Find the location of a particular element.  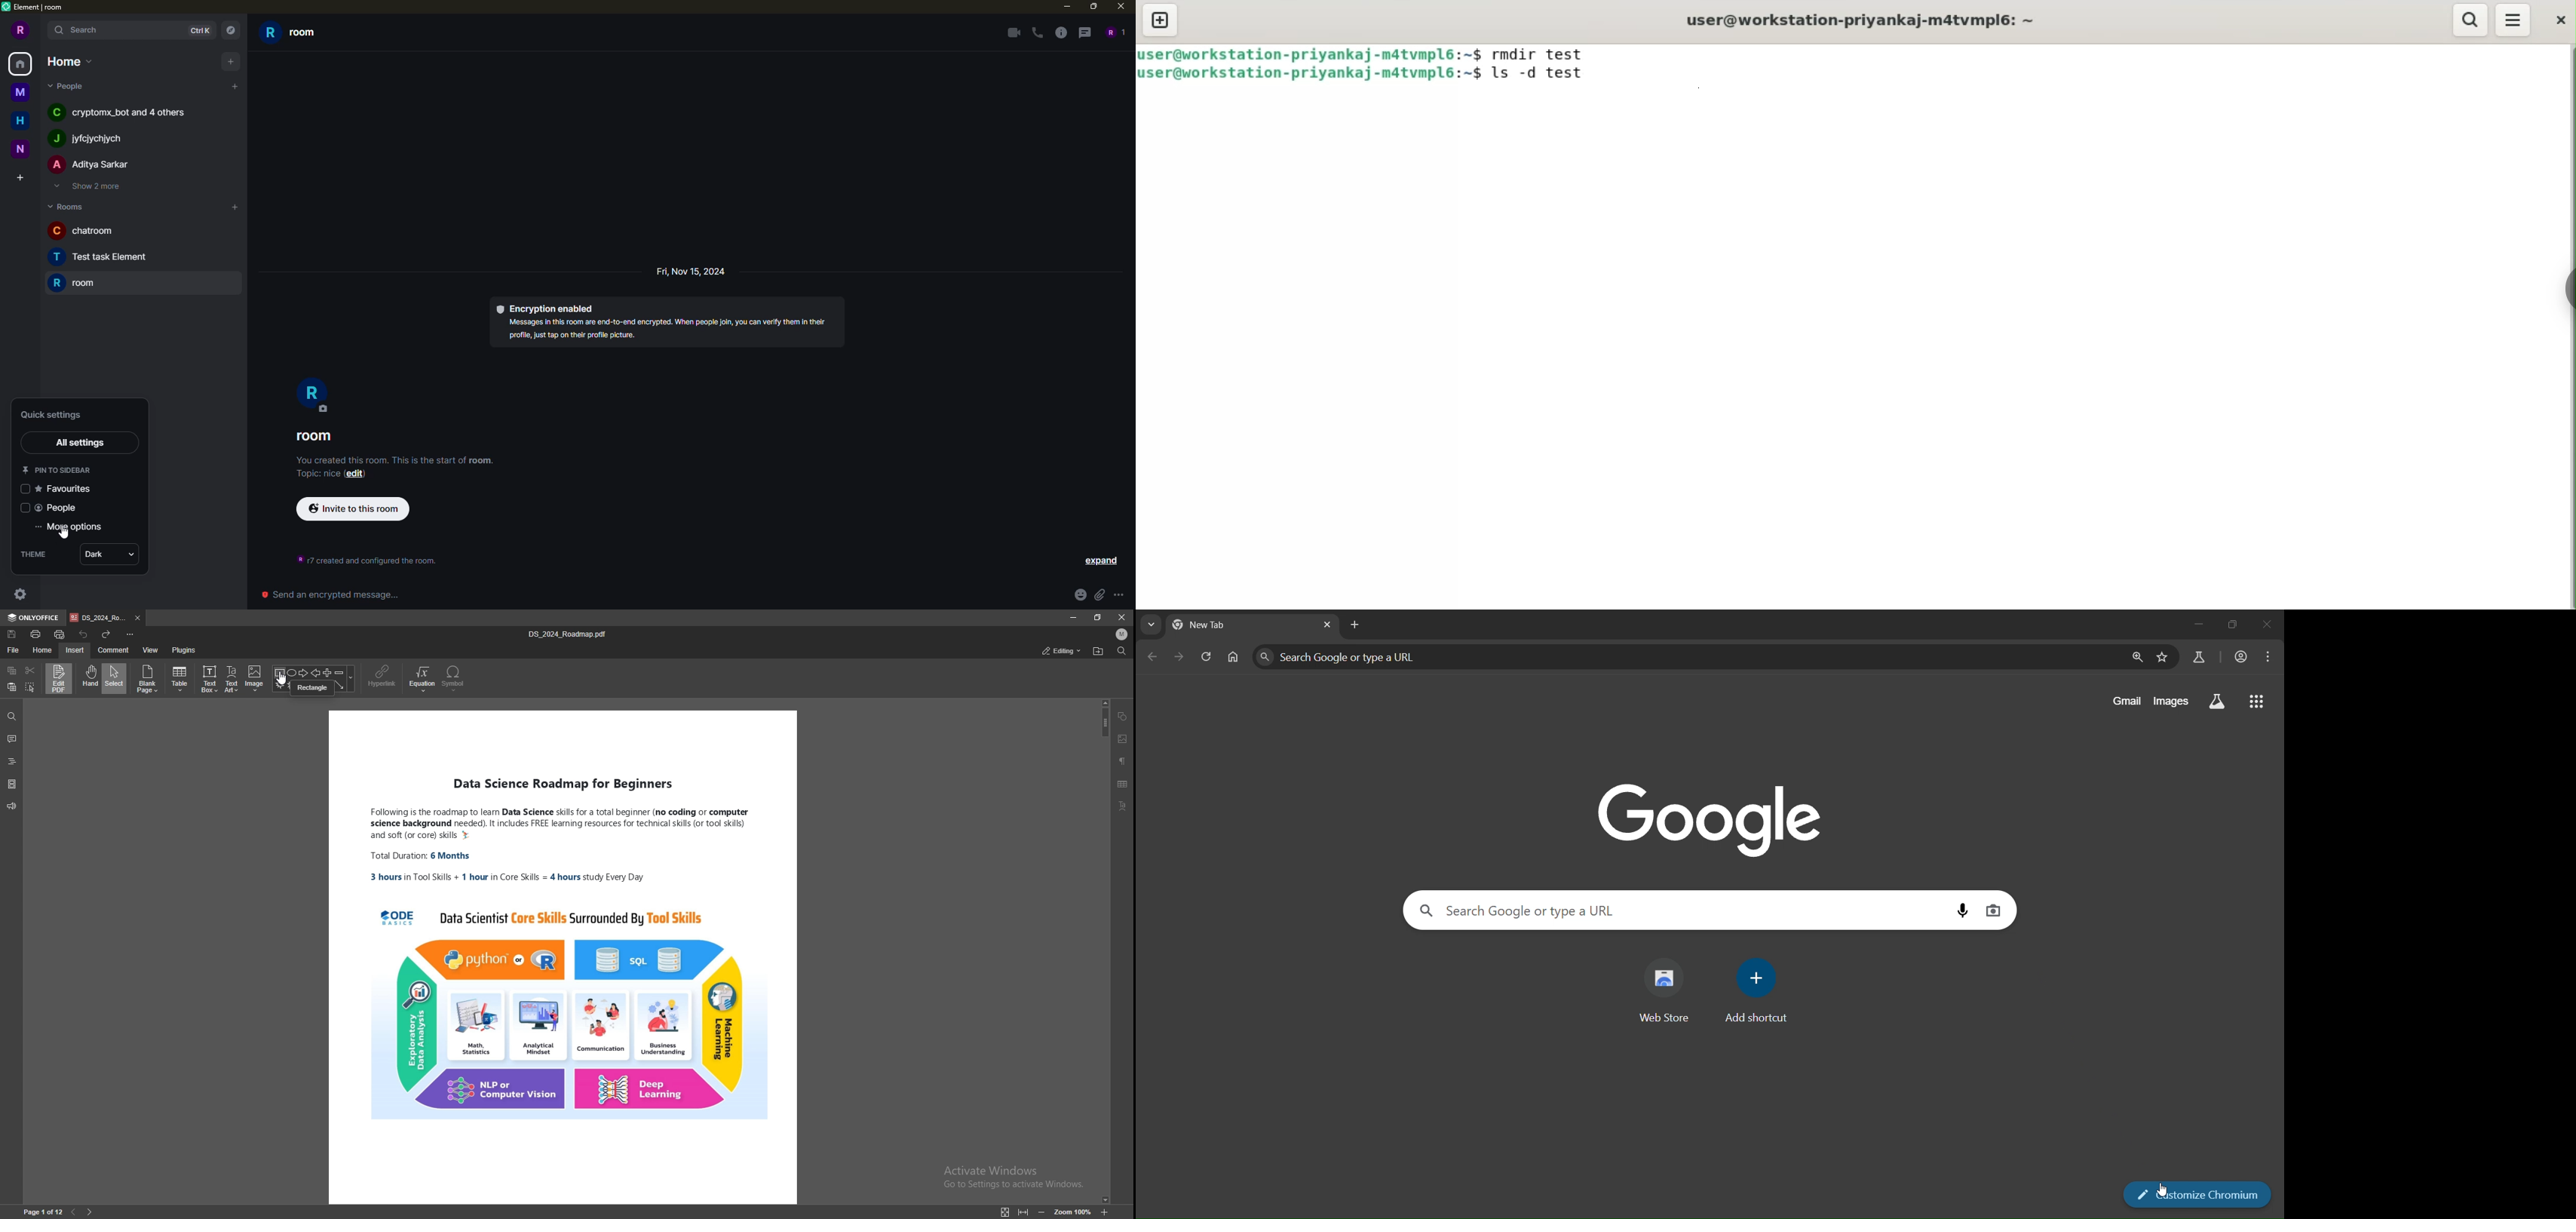

pages is located at coordinates (12, 783).